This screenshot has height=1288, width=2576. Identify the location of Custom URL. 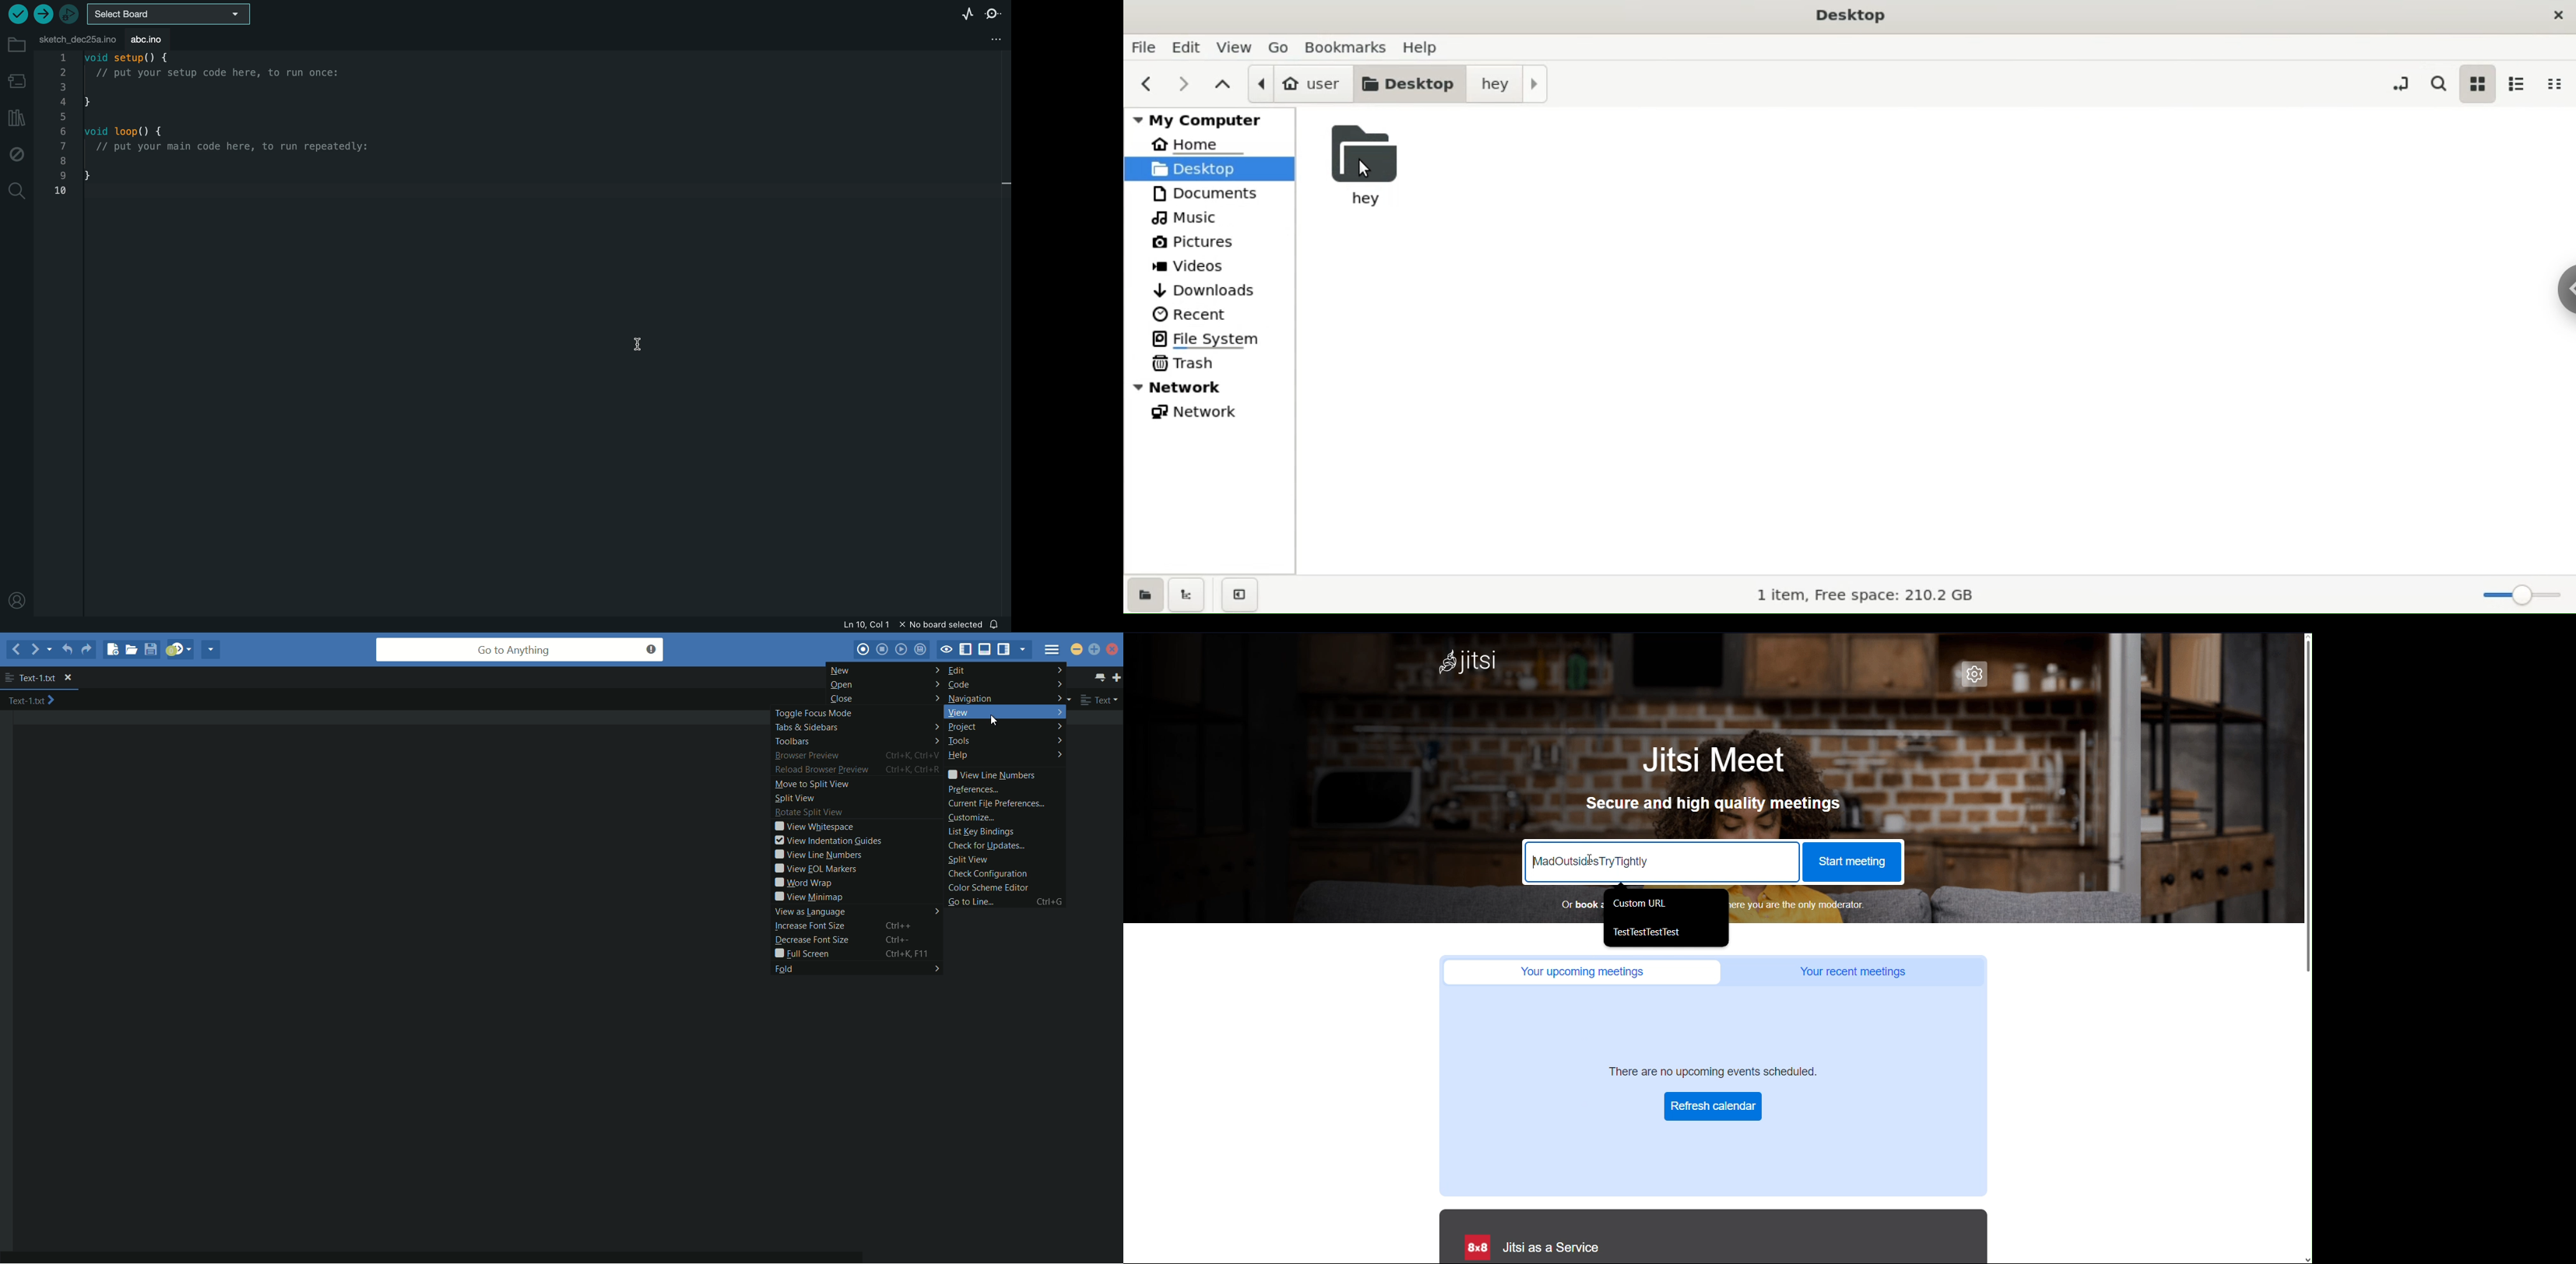
(1638, 905).